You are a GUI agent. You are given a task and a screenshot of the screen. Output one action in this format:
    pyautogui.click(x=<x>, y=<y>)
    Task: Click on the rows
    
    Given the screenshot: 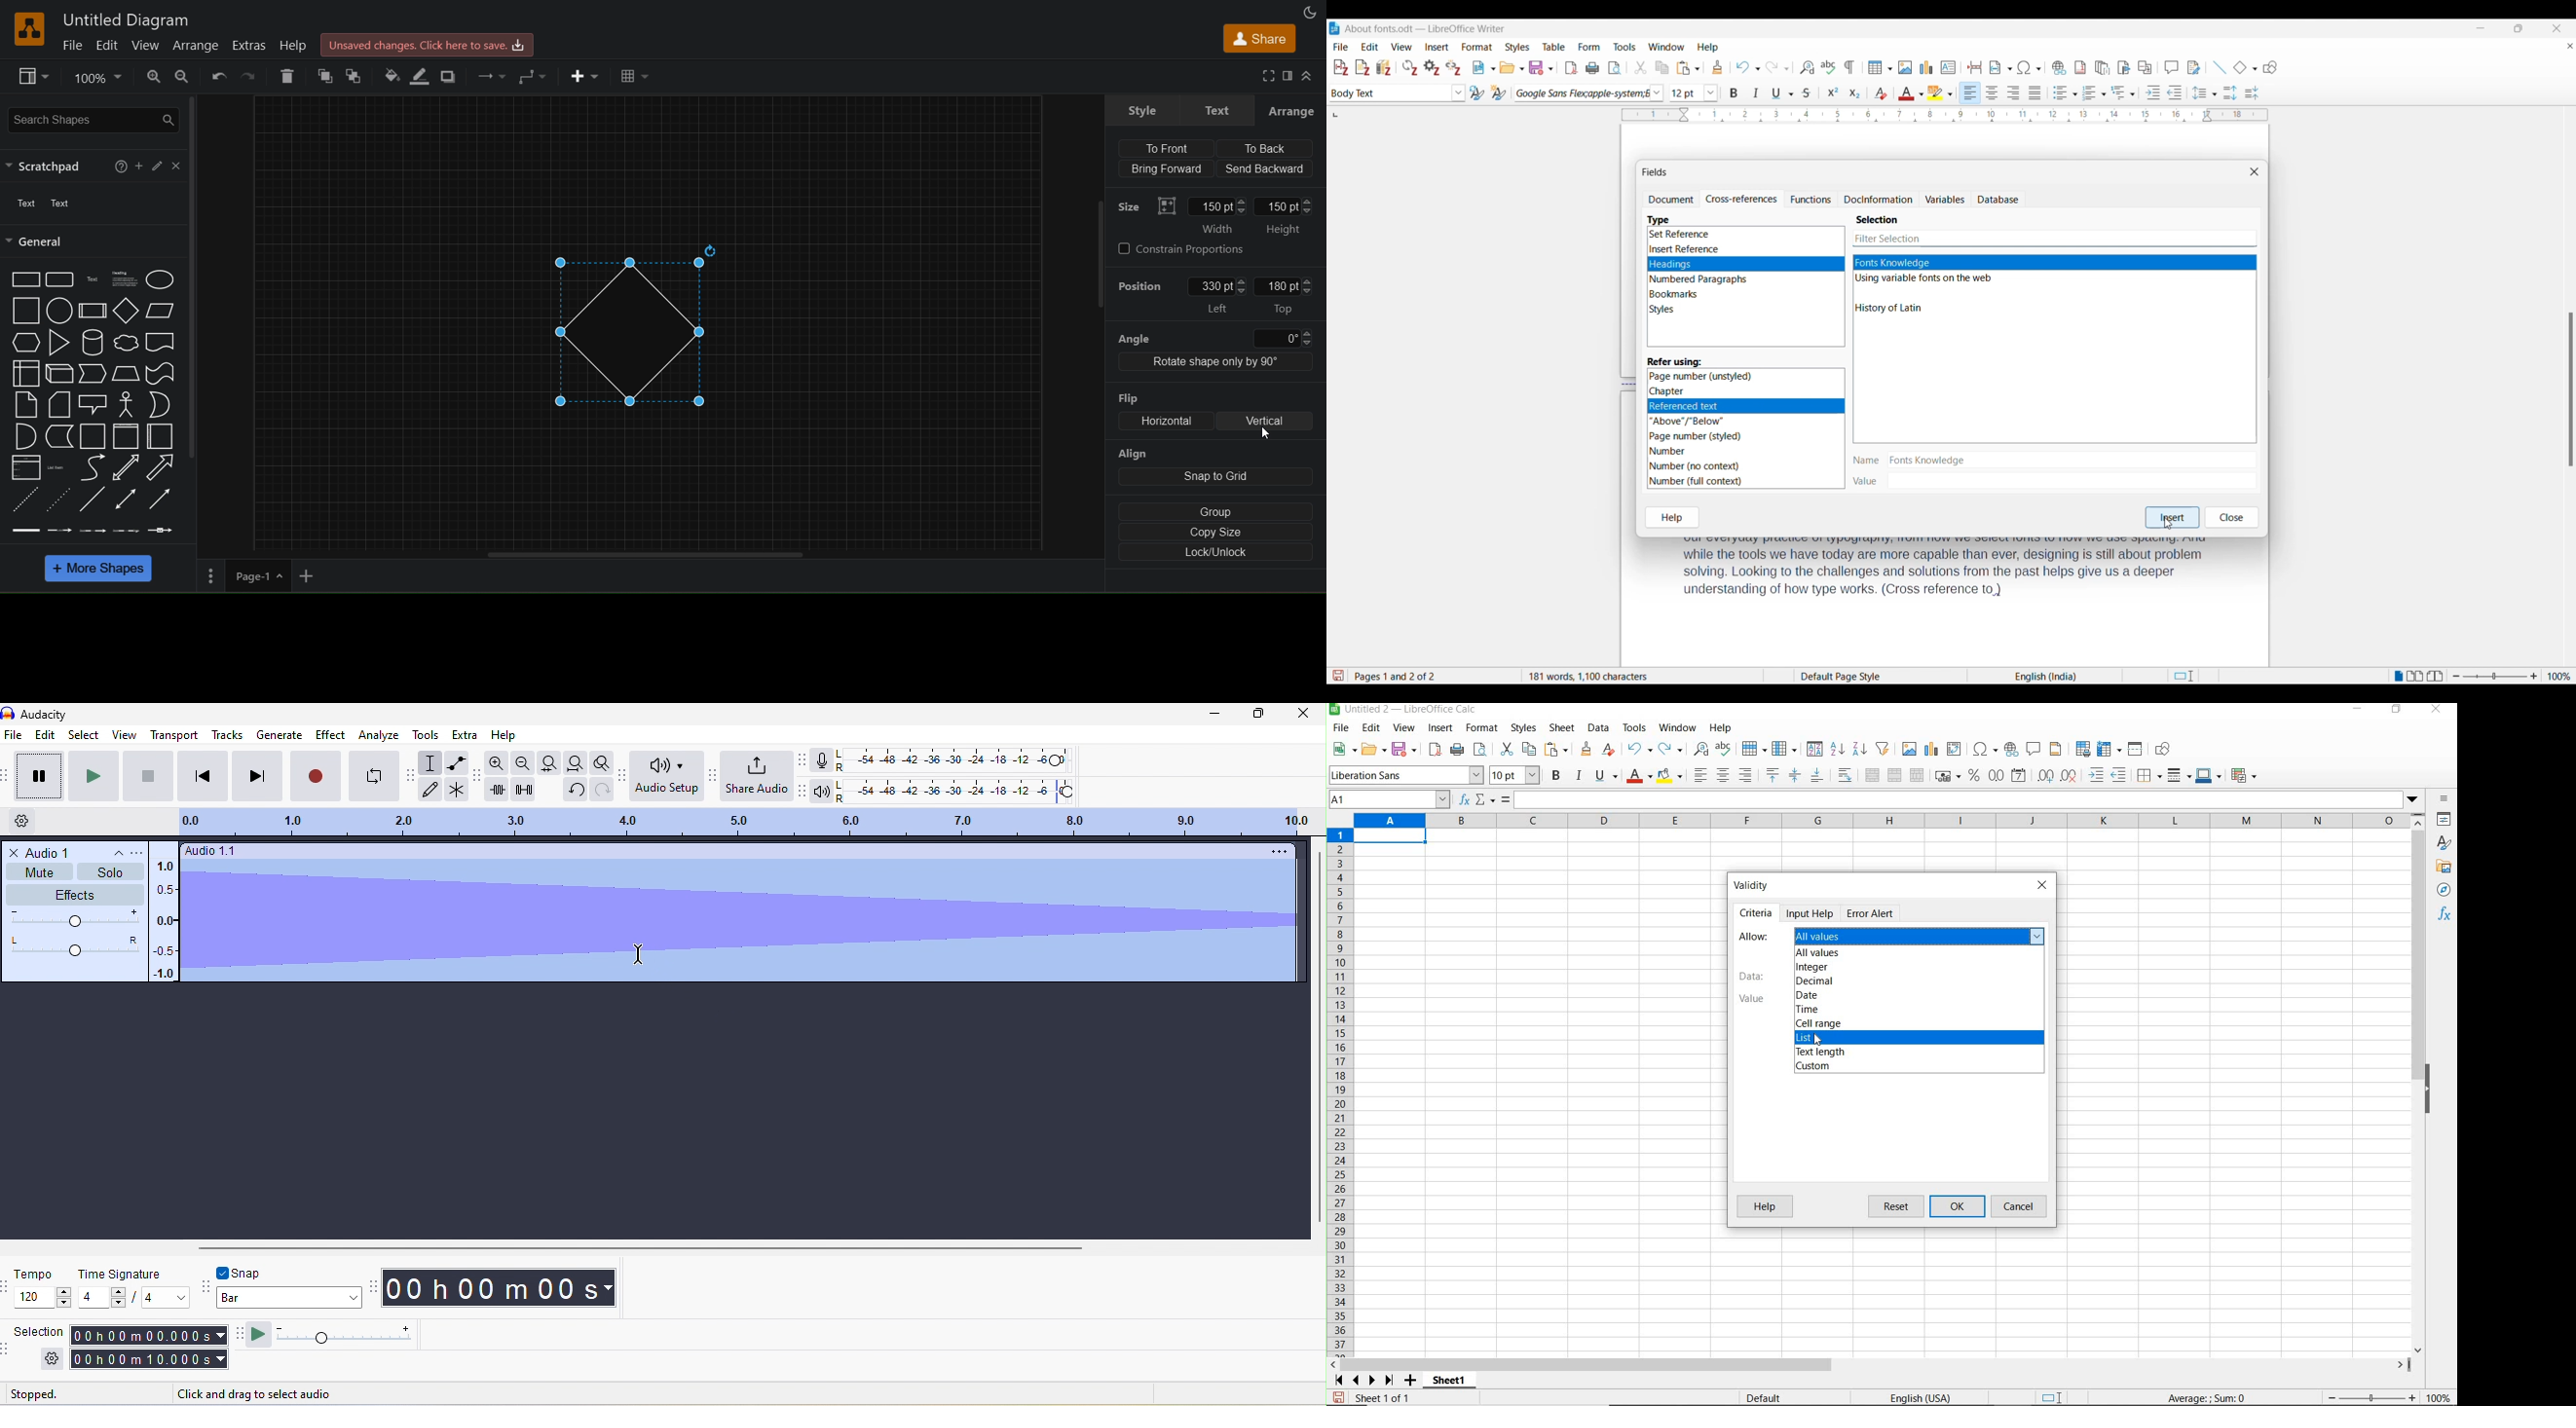 What is the action you would take?
    pyautogui.click(x=1341, y=1093)
    